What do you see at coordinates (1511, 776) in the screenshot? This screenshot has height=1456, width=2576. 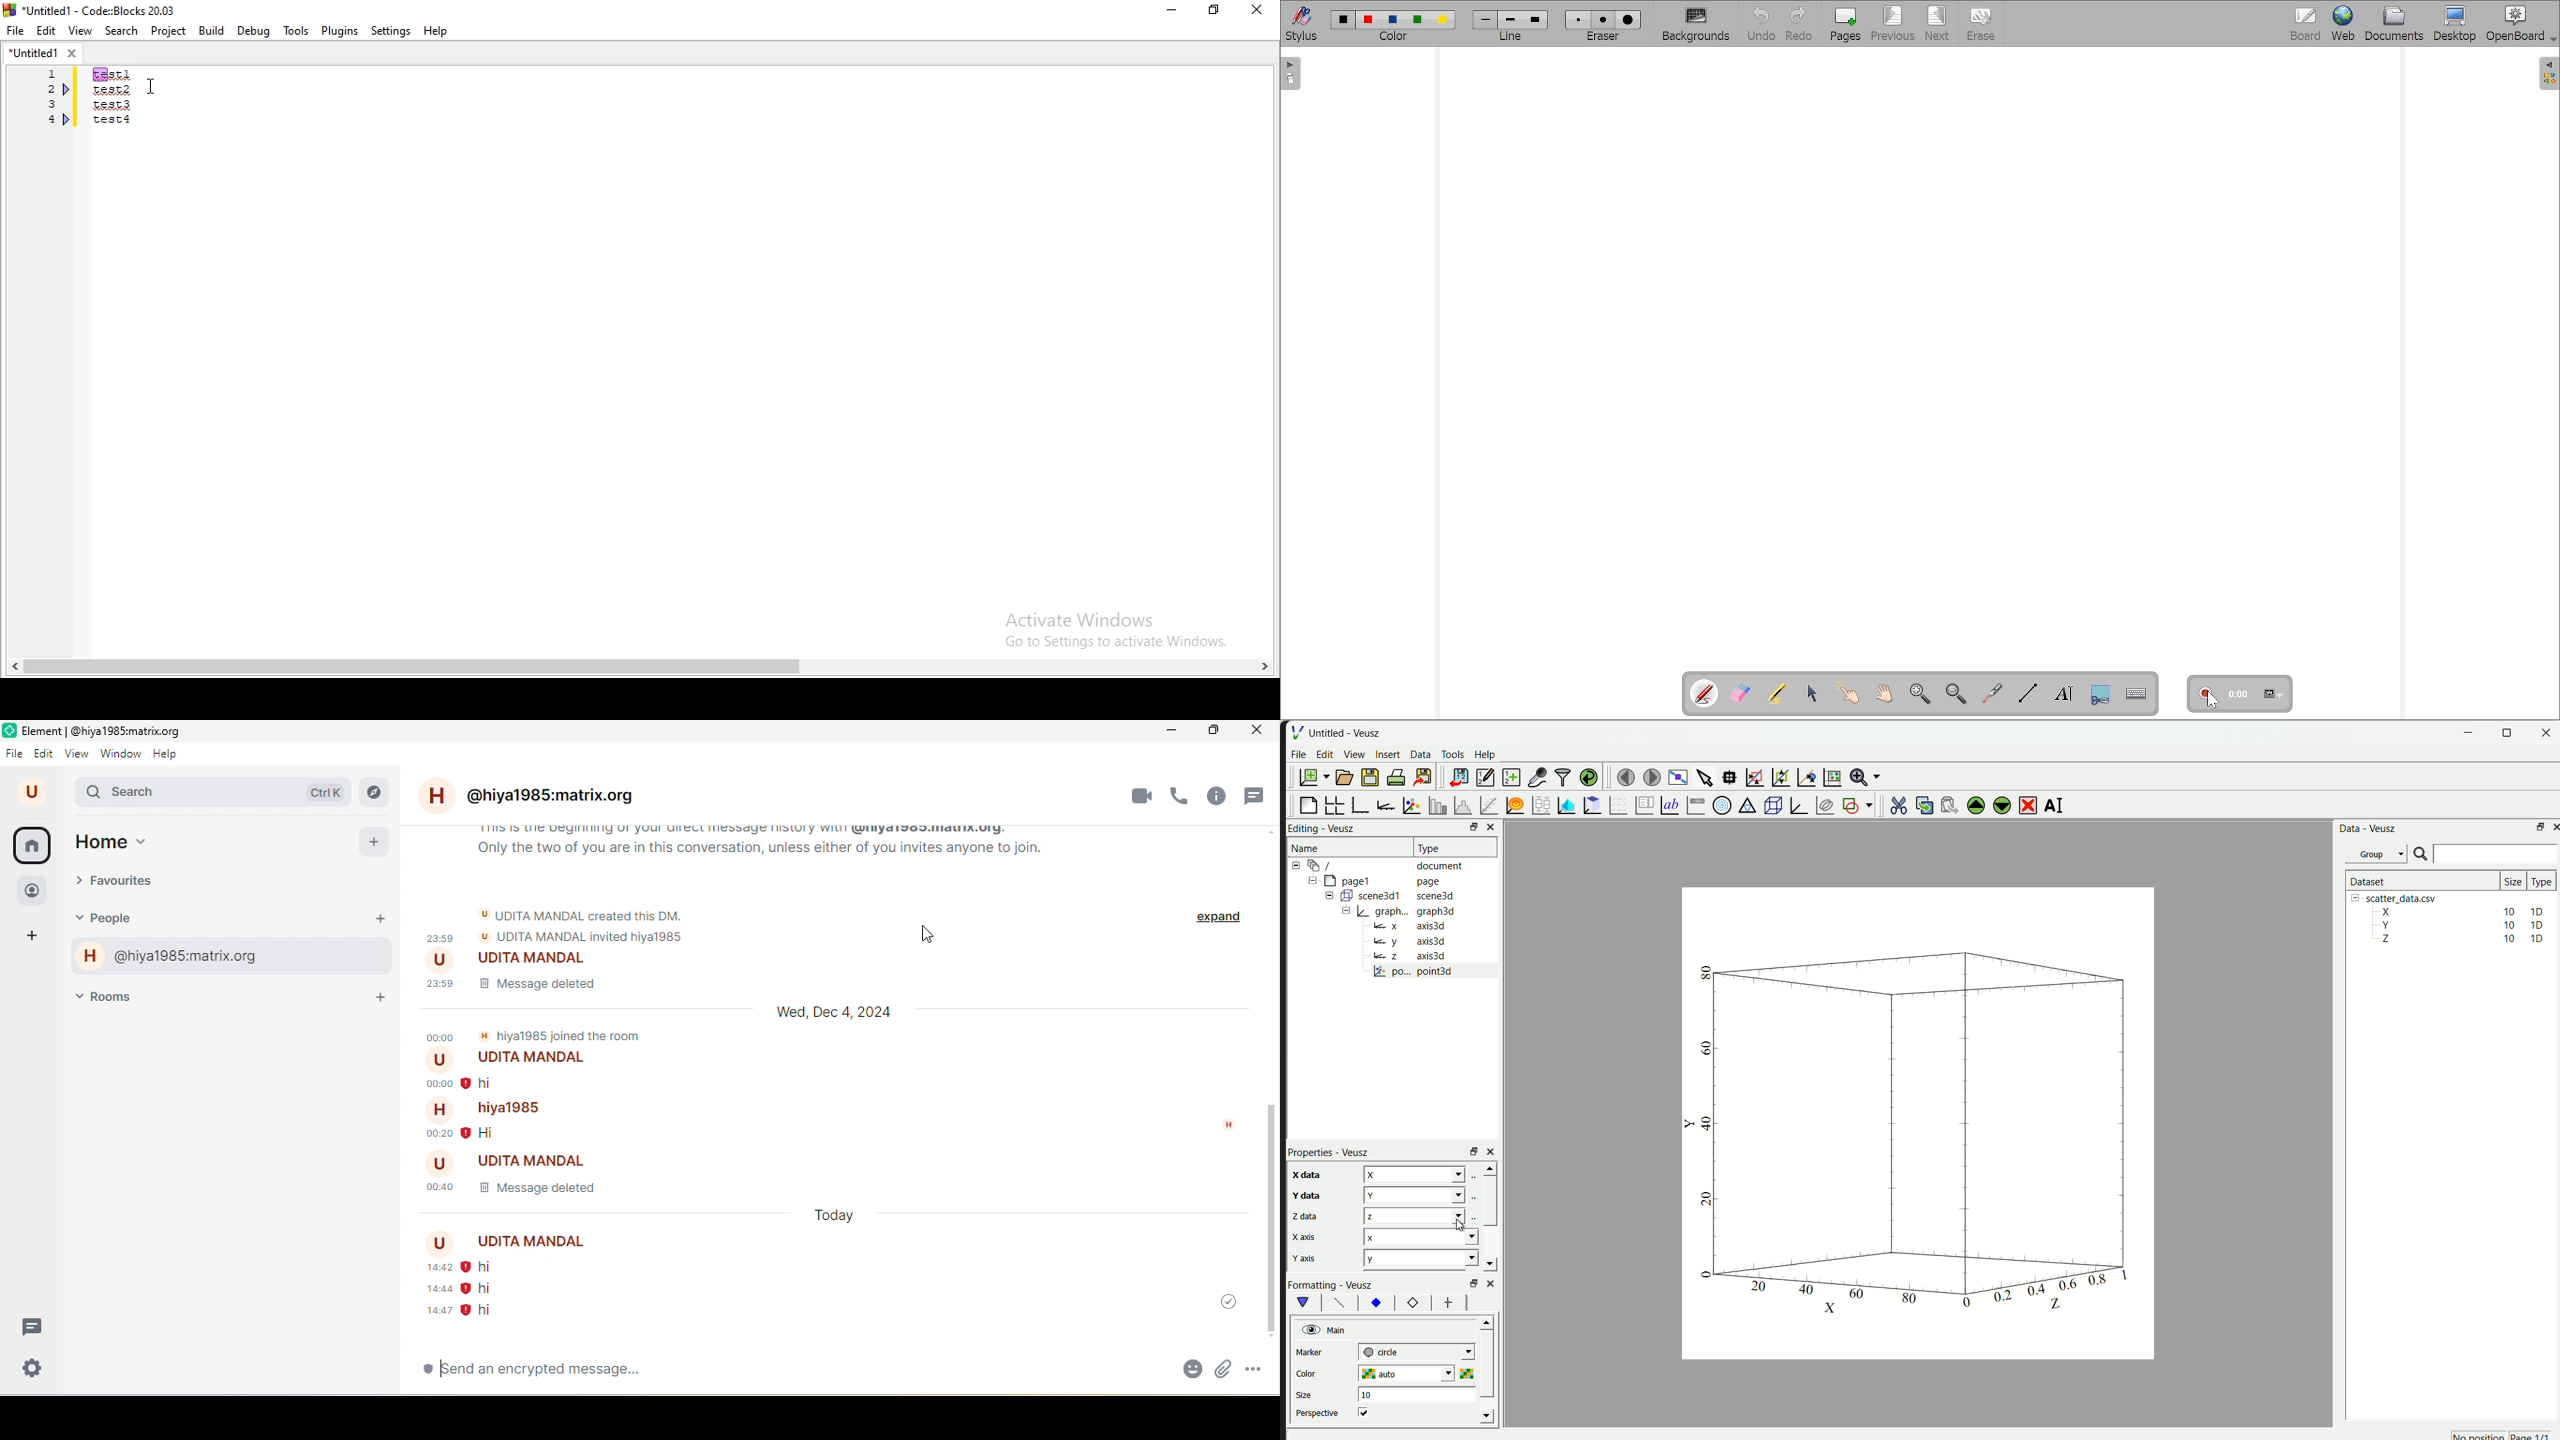 I see `create a new dataset` at bounding box center [1511, 776].